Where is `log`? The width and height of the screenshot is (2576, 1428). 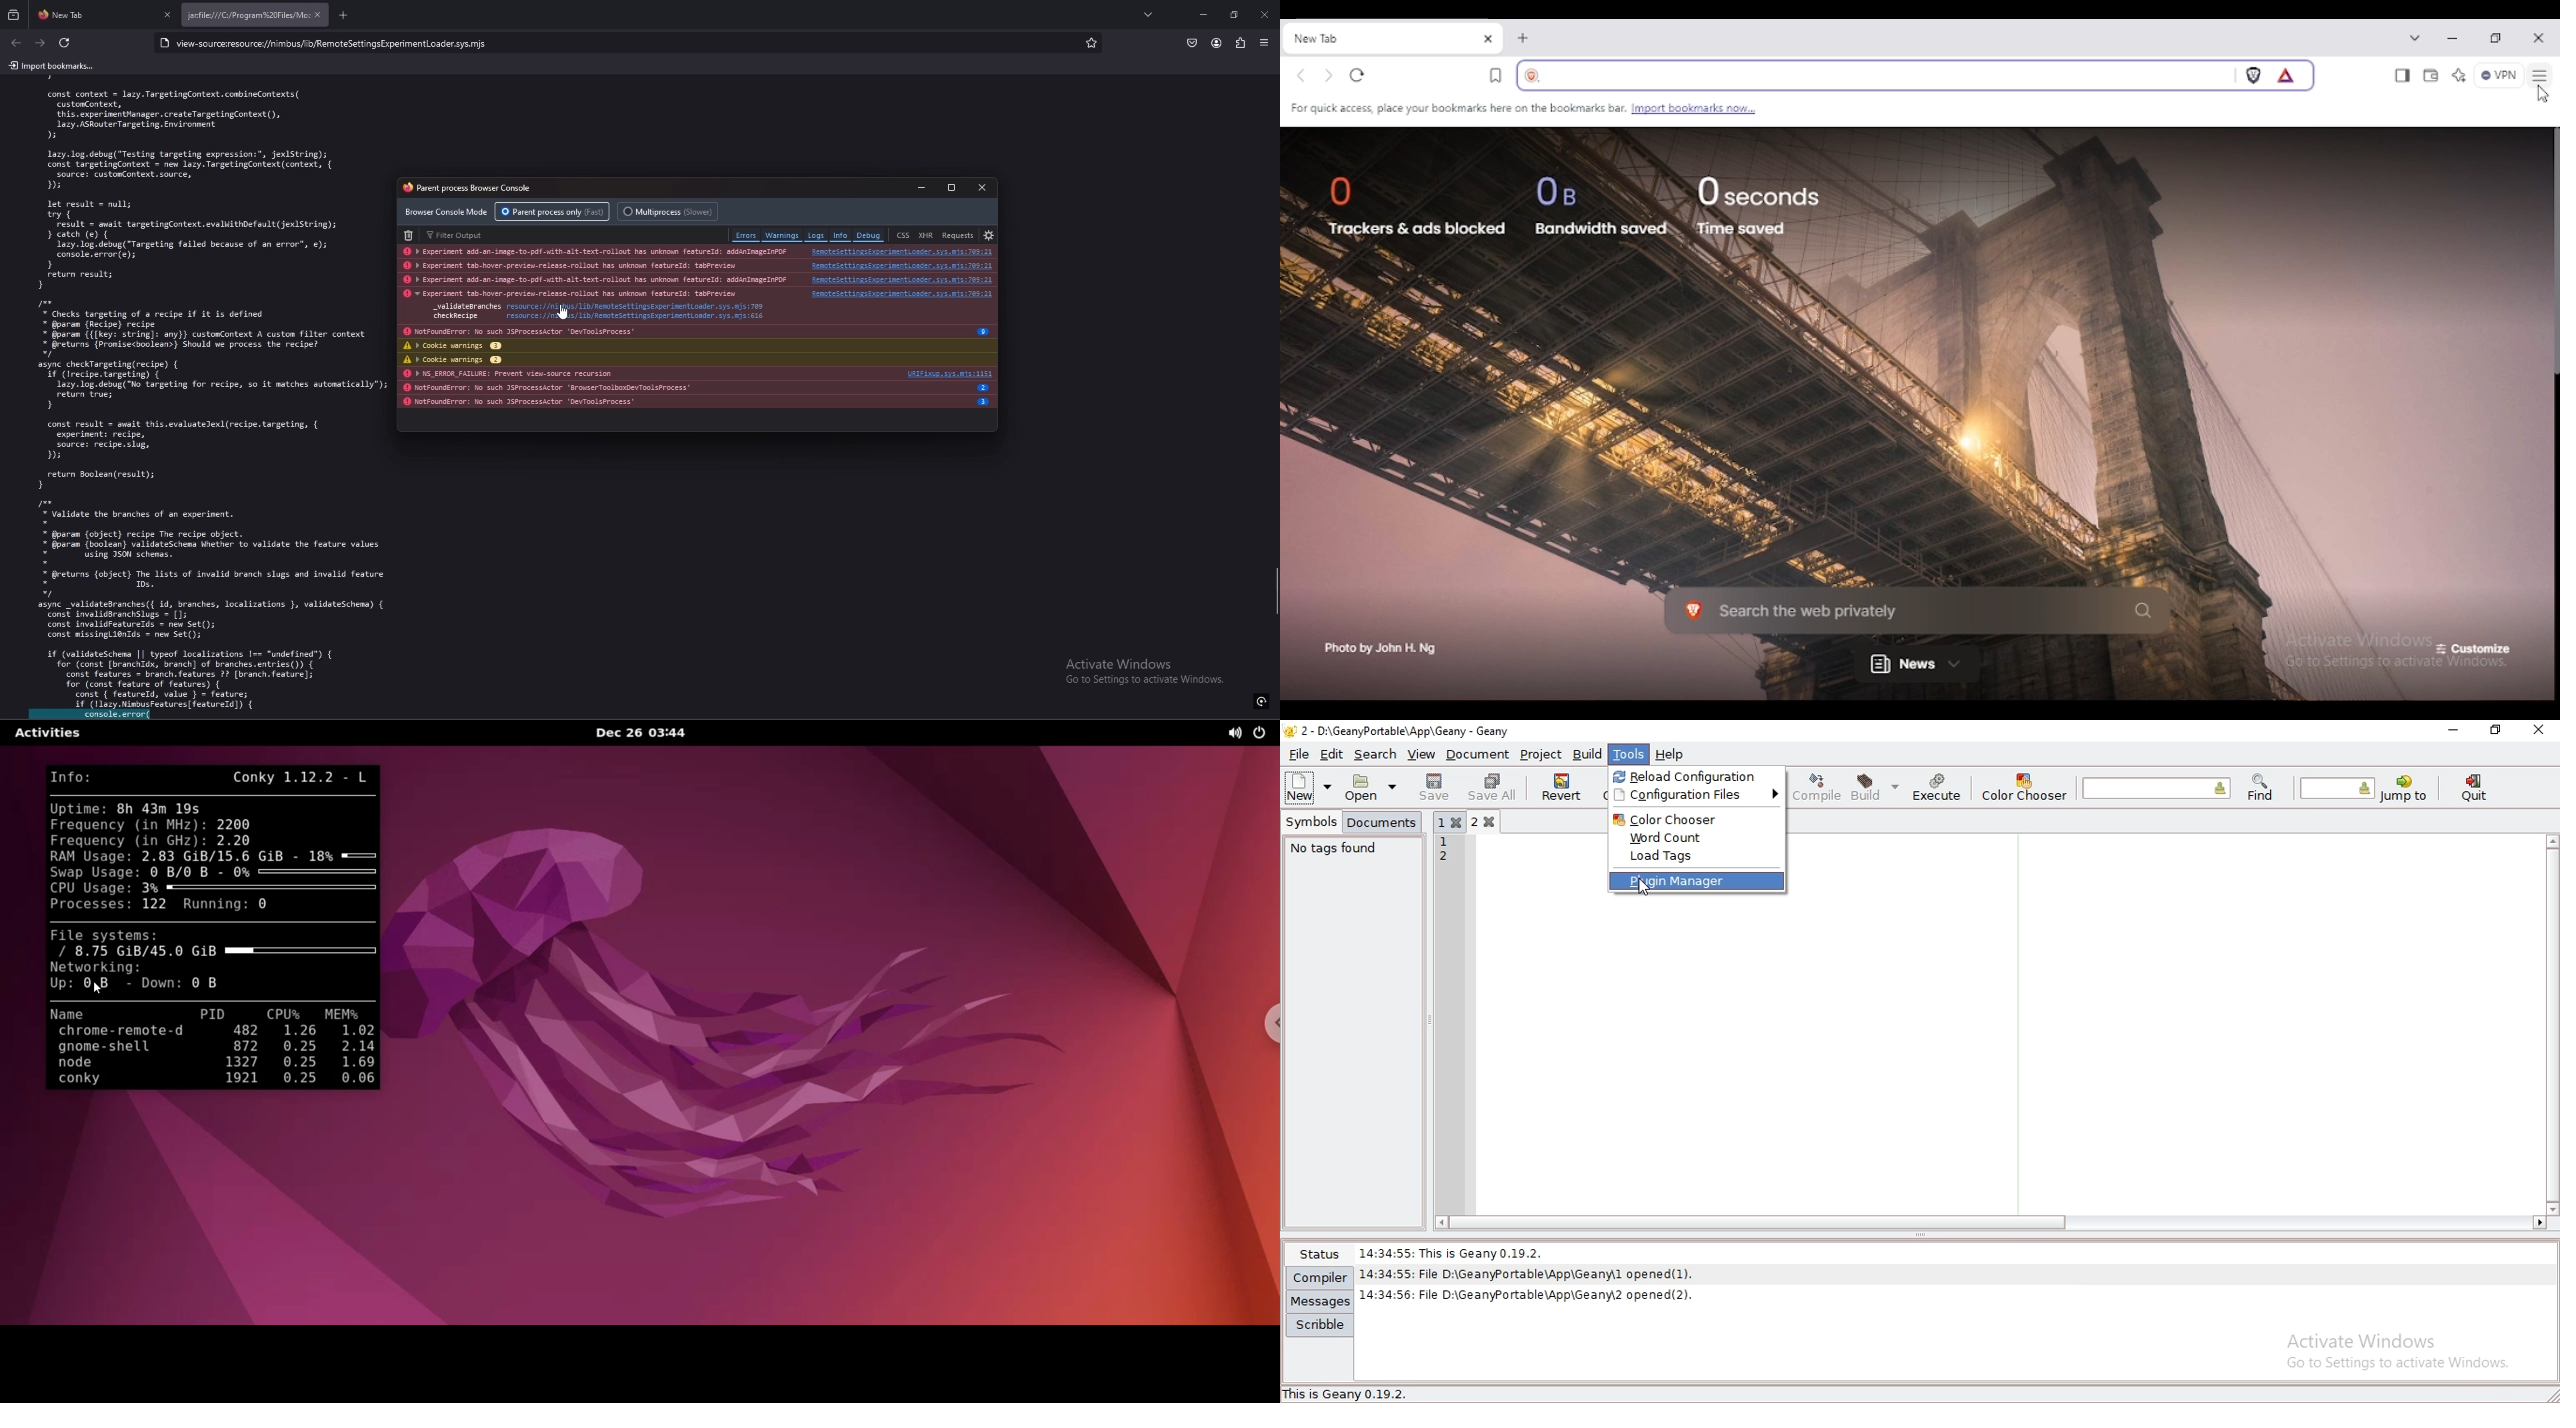
log is located at coordinates (587, 373).